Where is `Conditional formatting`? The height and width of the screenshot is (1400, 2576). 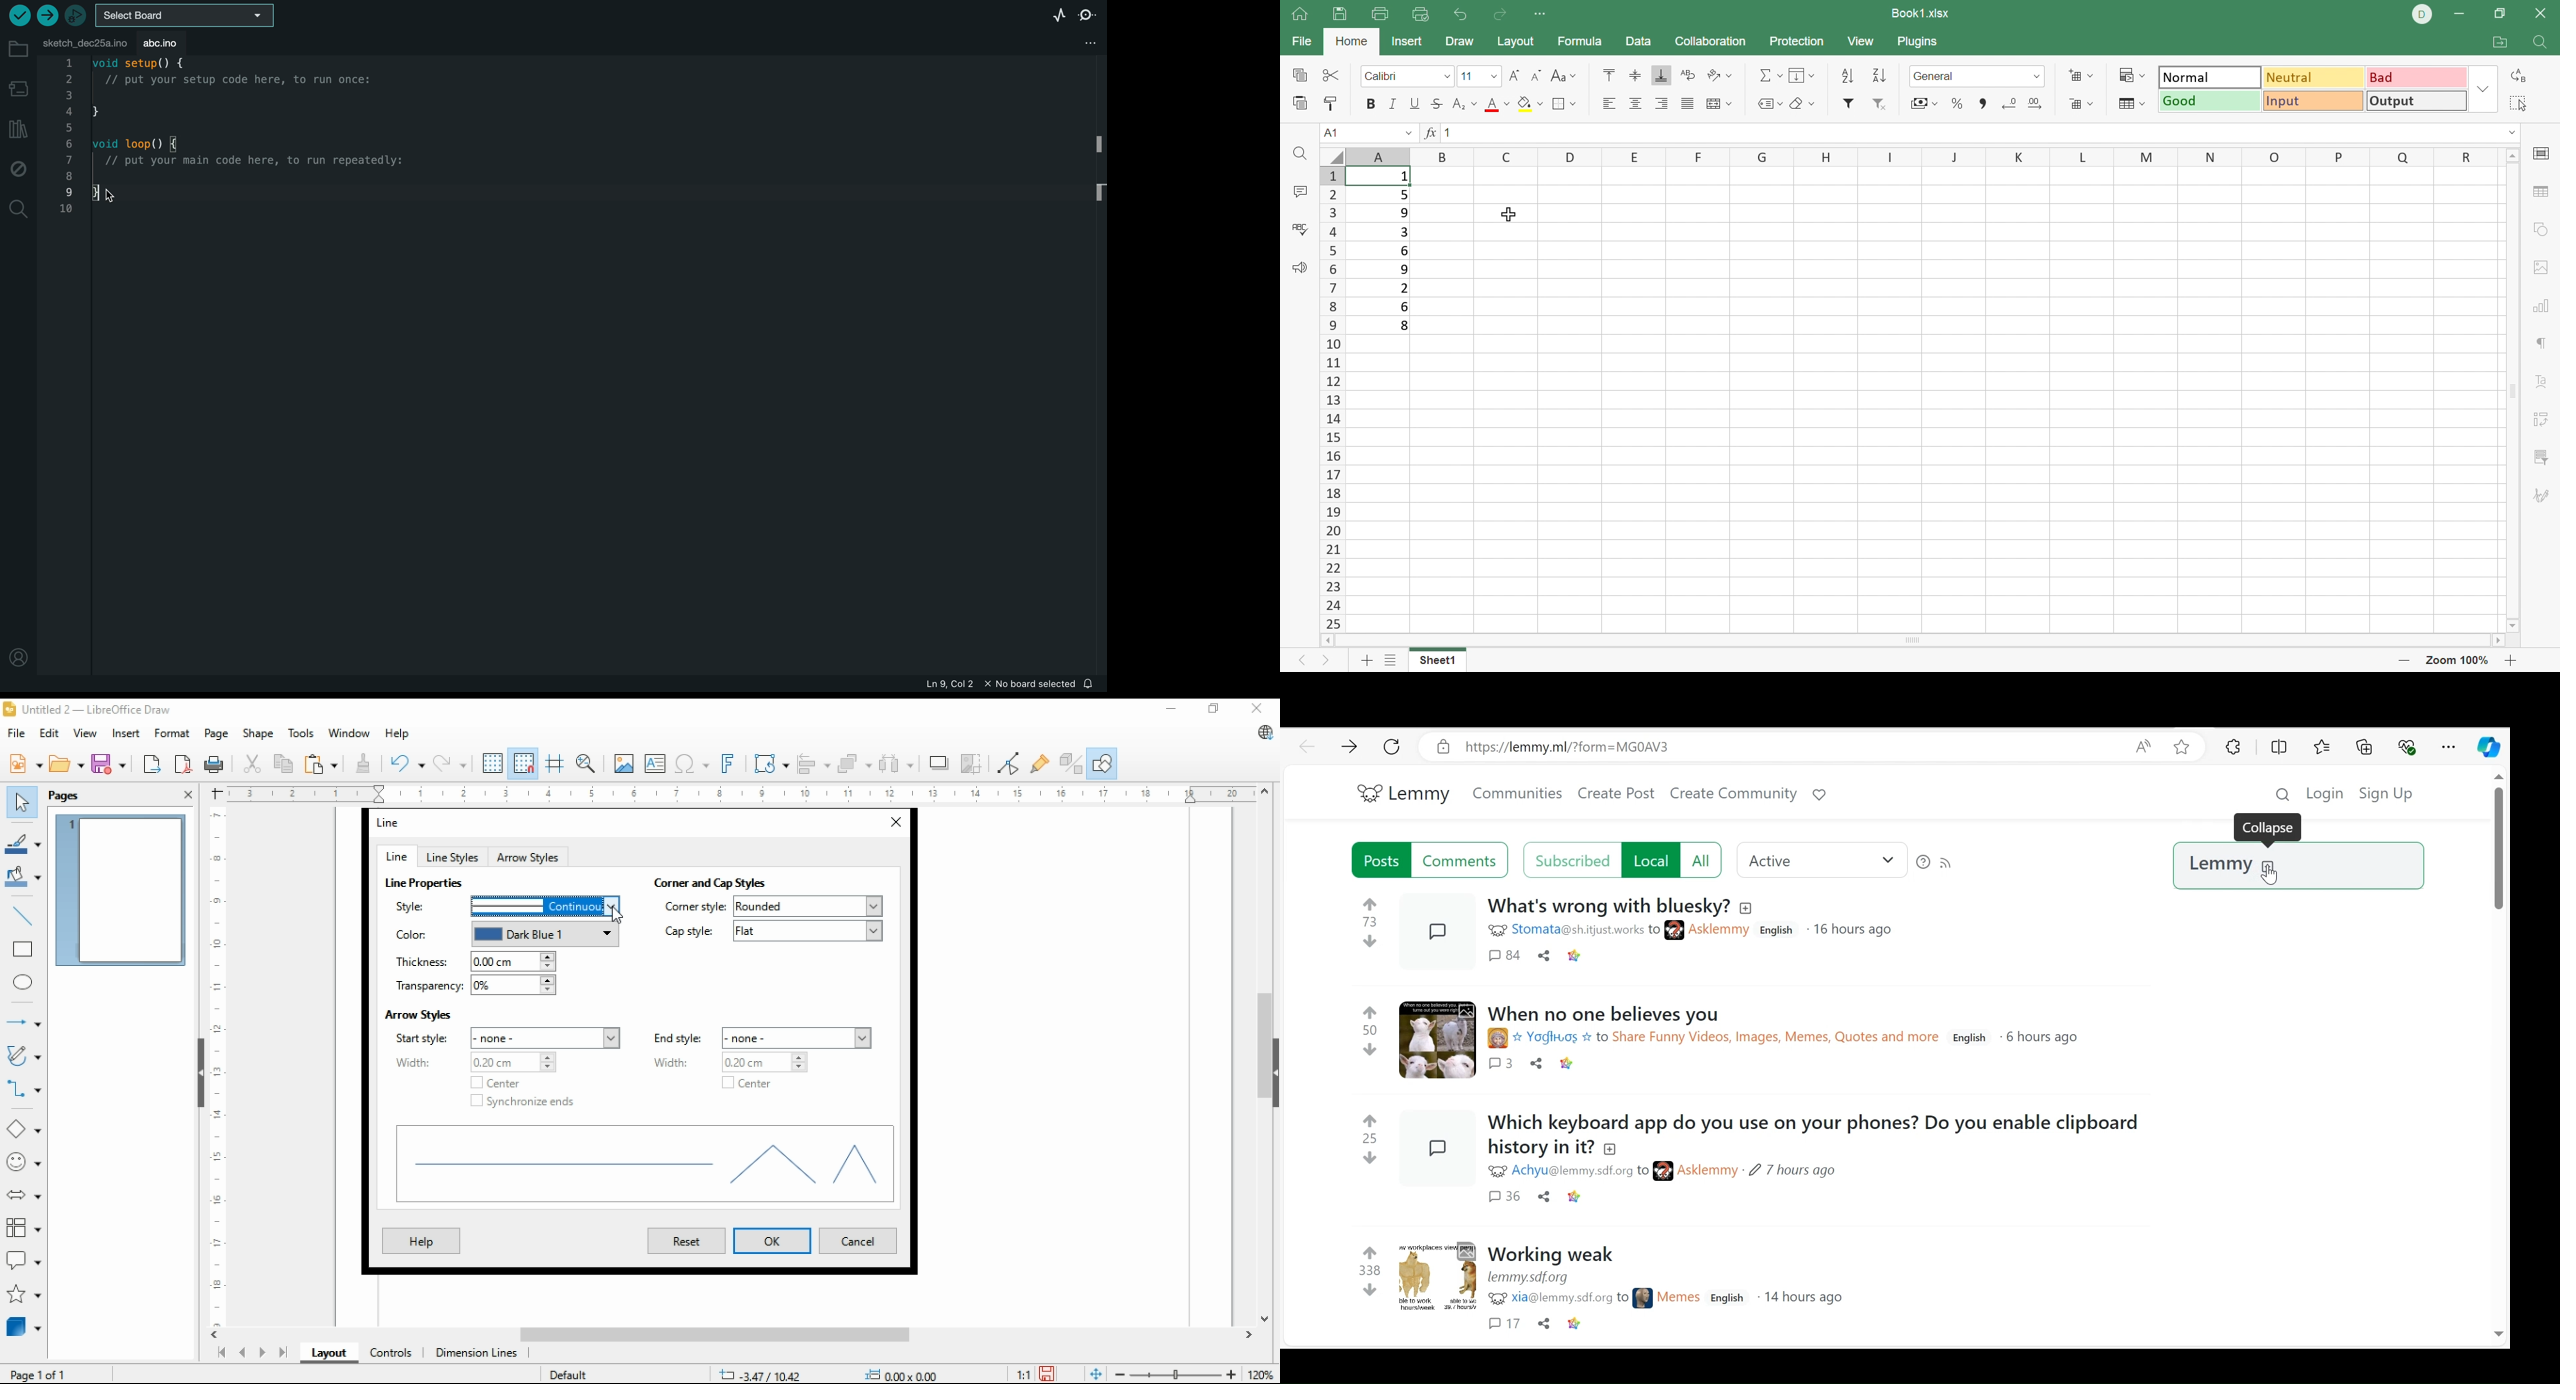 Conditional formatting is located at coordinates (2131, 75).